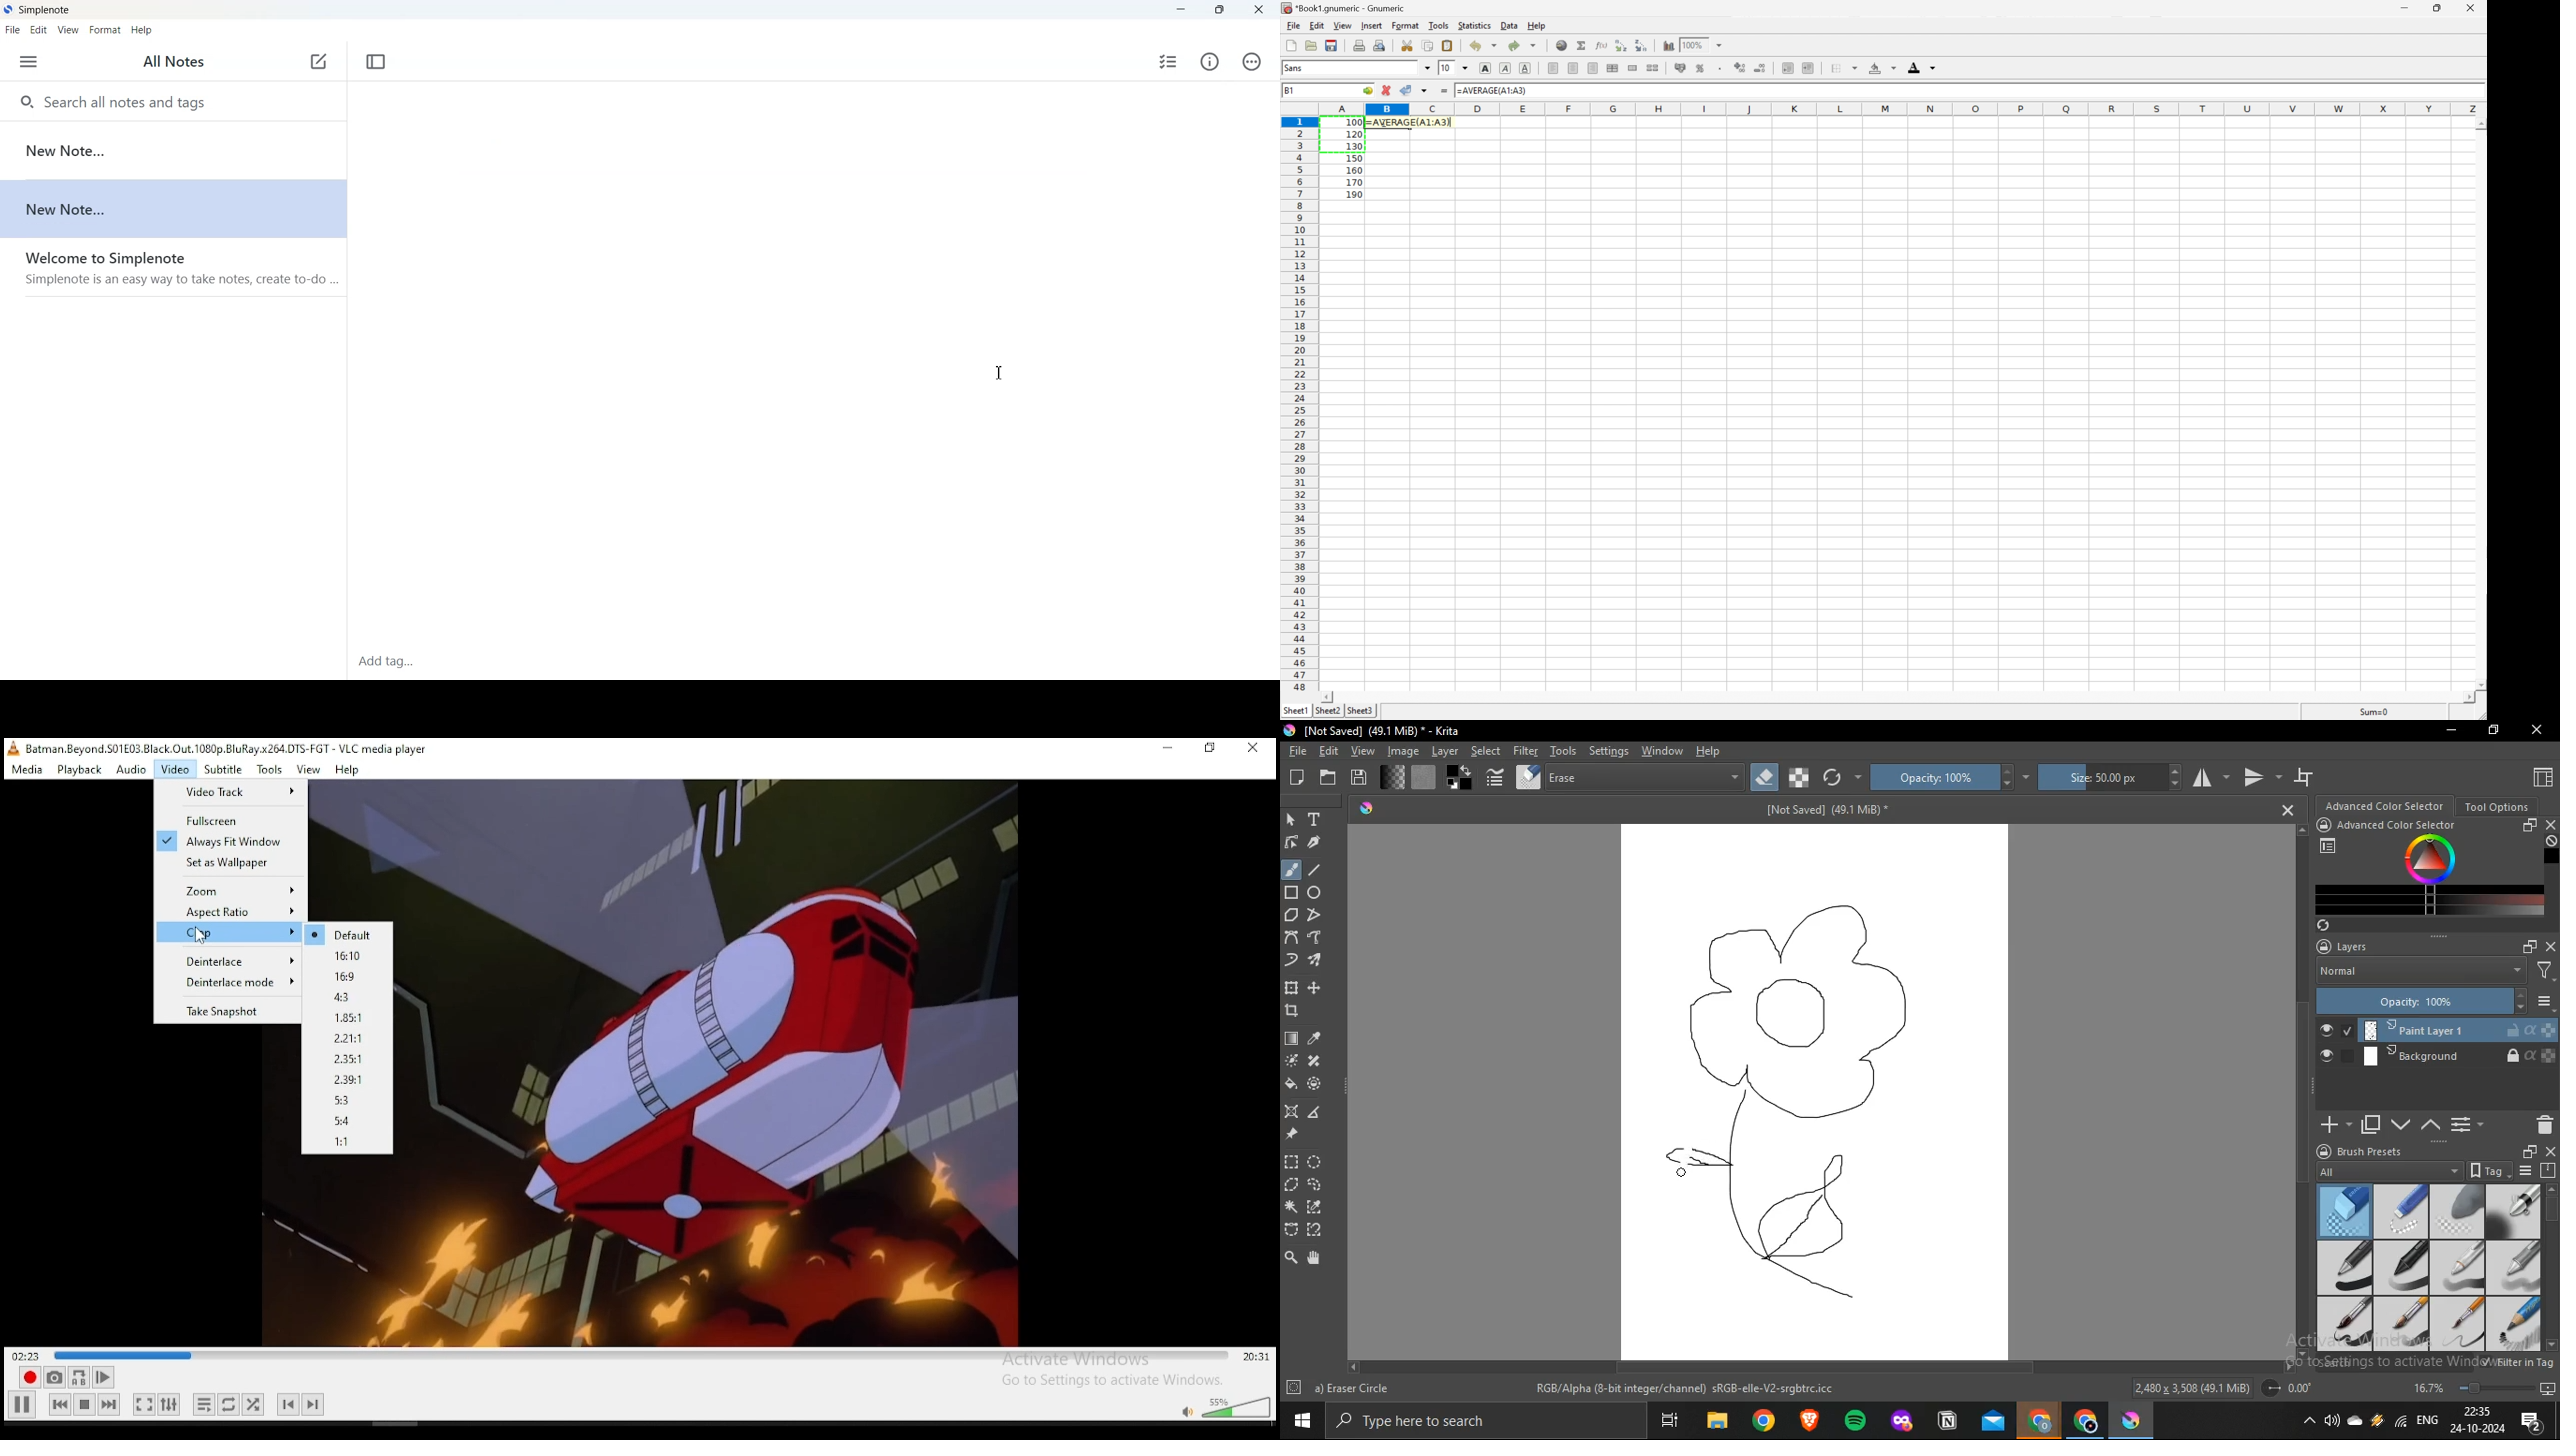  What do you see at coordinates (1762, 69) in the screenshot?
I see `Decrease the number of decimals displayed` at bounding box center [1762, 69].